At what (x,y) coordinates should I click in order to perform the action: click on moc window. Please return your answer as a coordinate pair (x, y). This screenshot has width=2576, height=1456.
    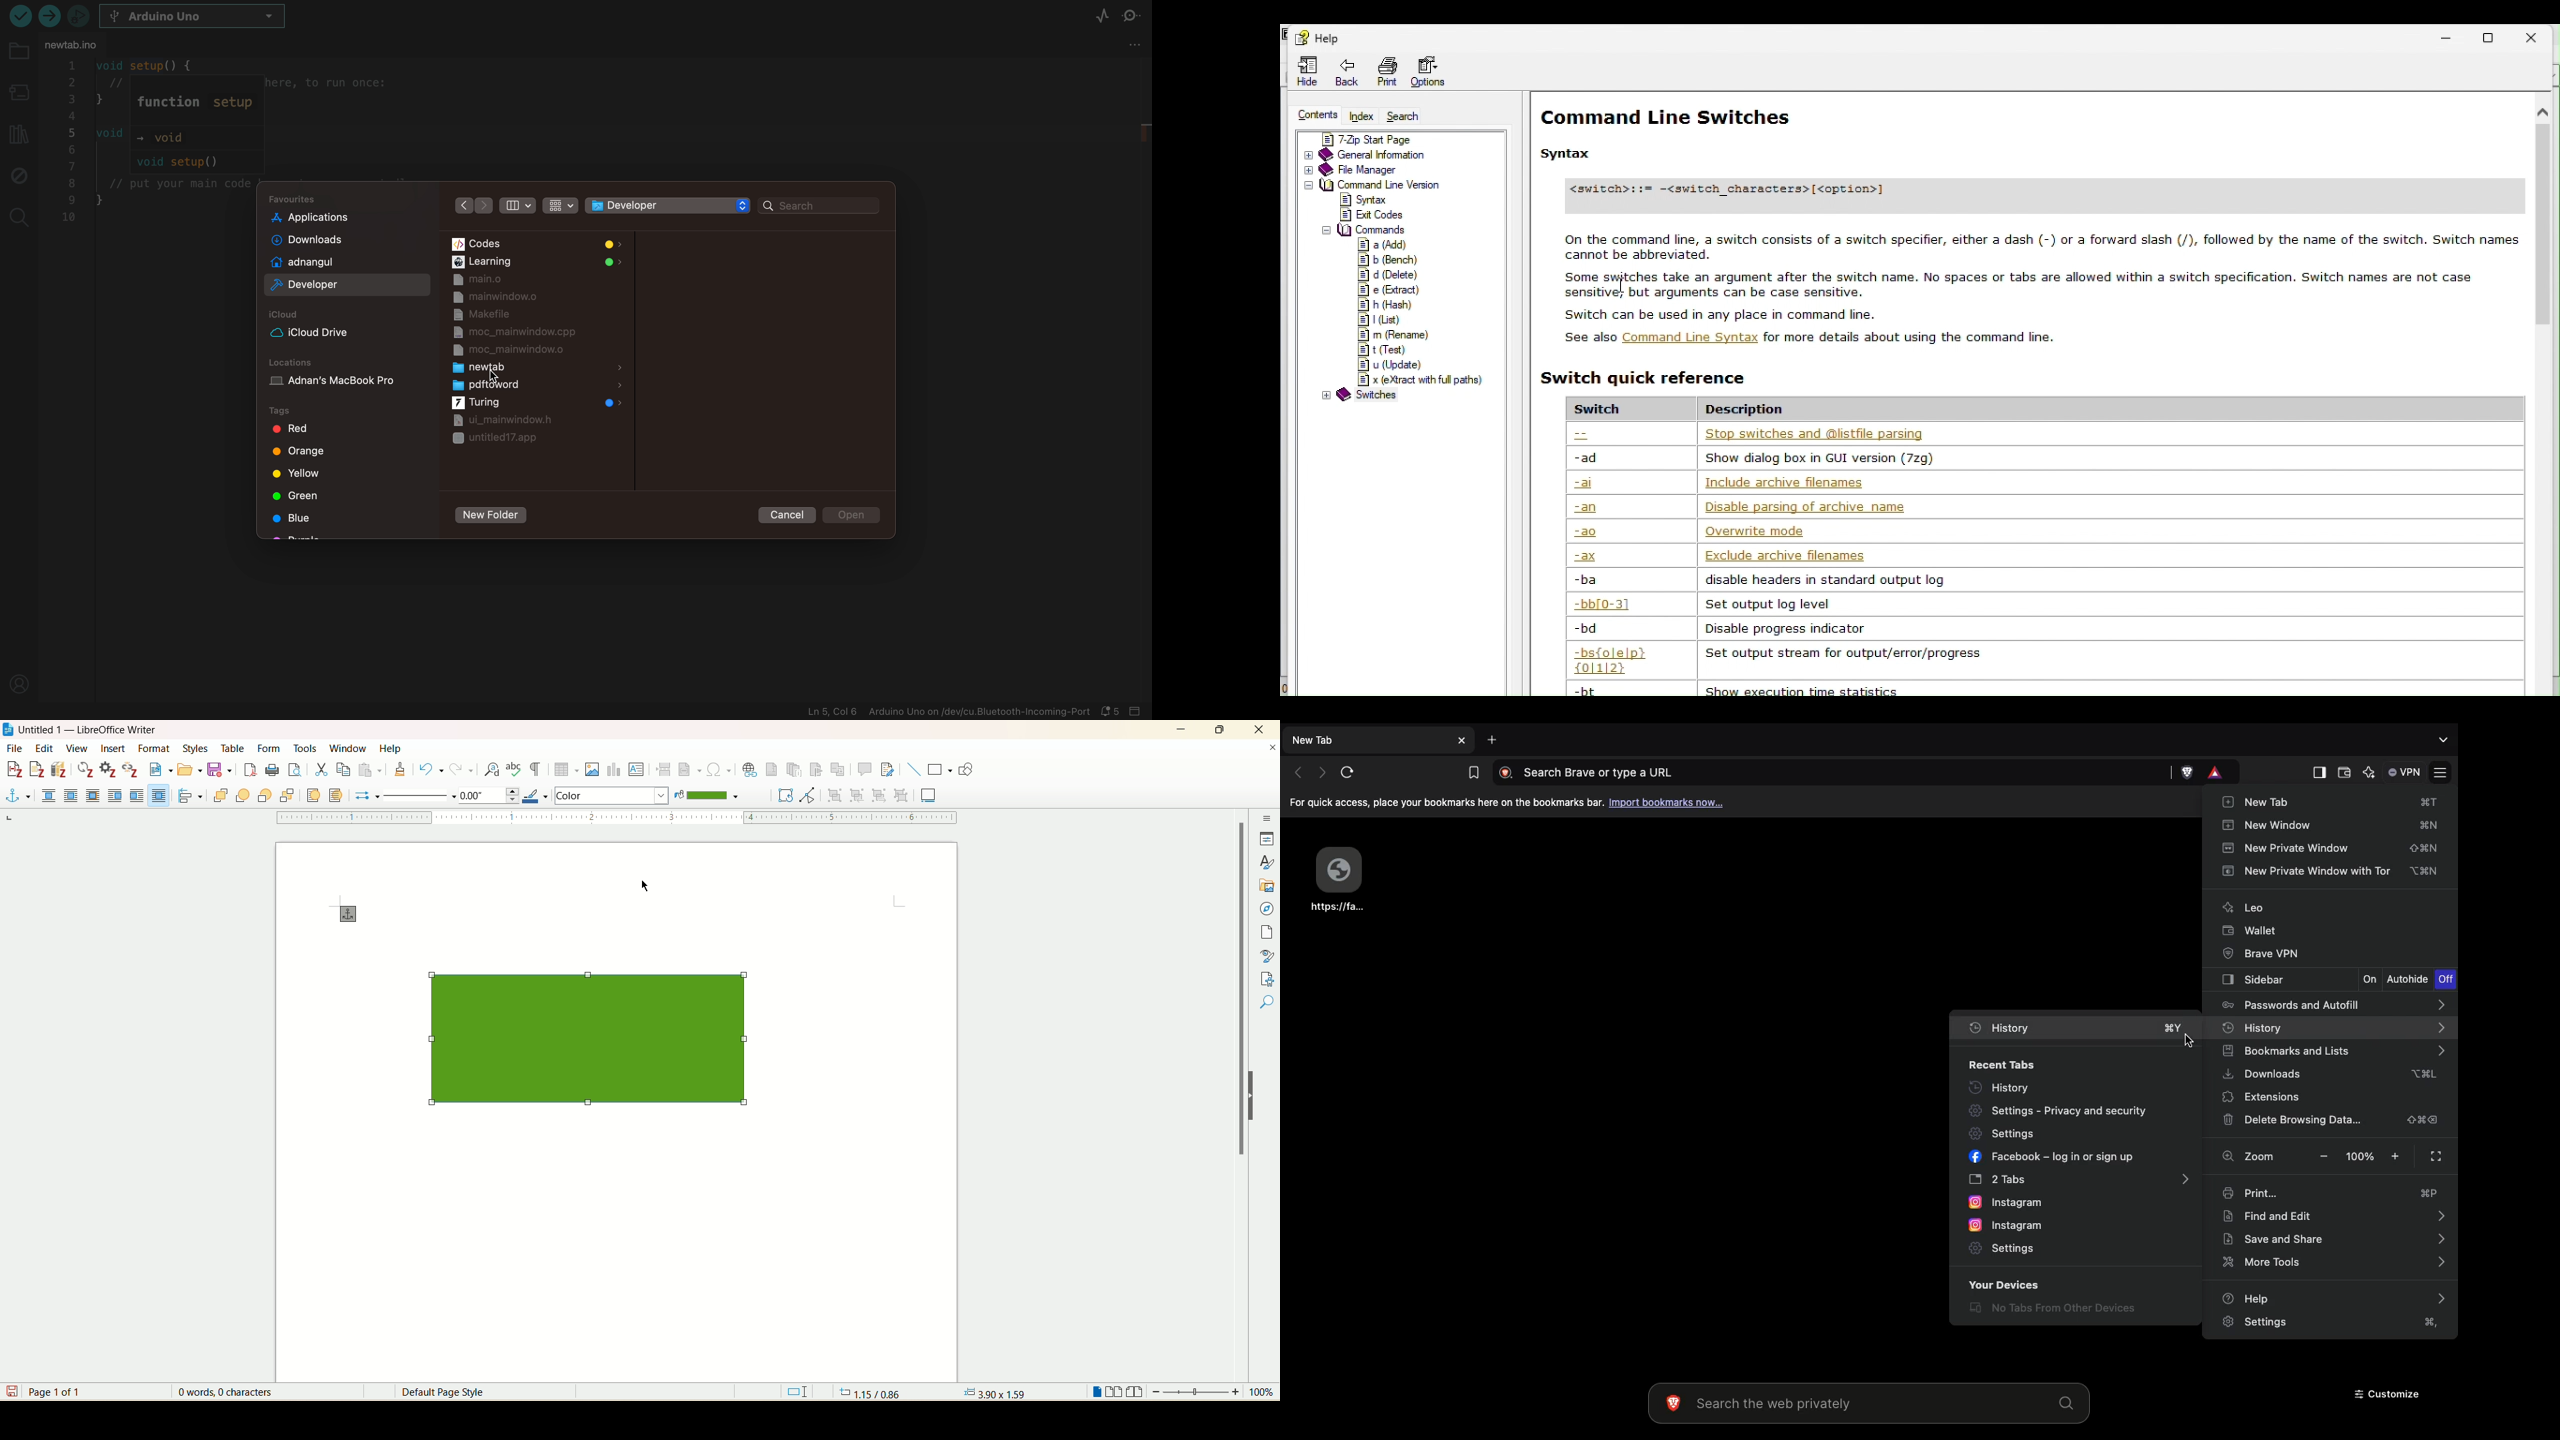
    Looking at the image, I should click on (516, 332).